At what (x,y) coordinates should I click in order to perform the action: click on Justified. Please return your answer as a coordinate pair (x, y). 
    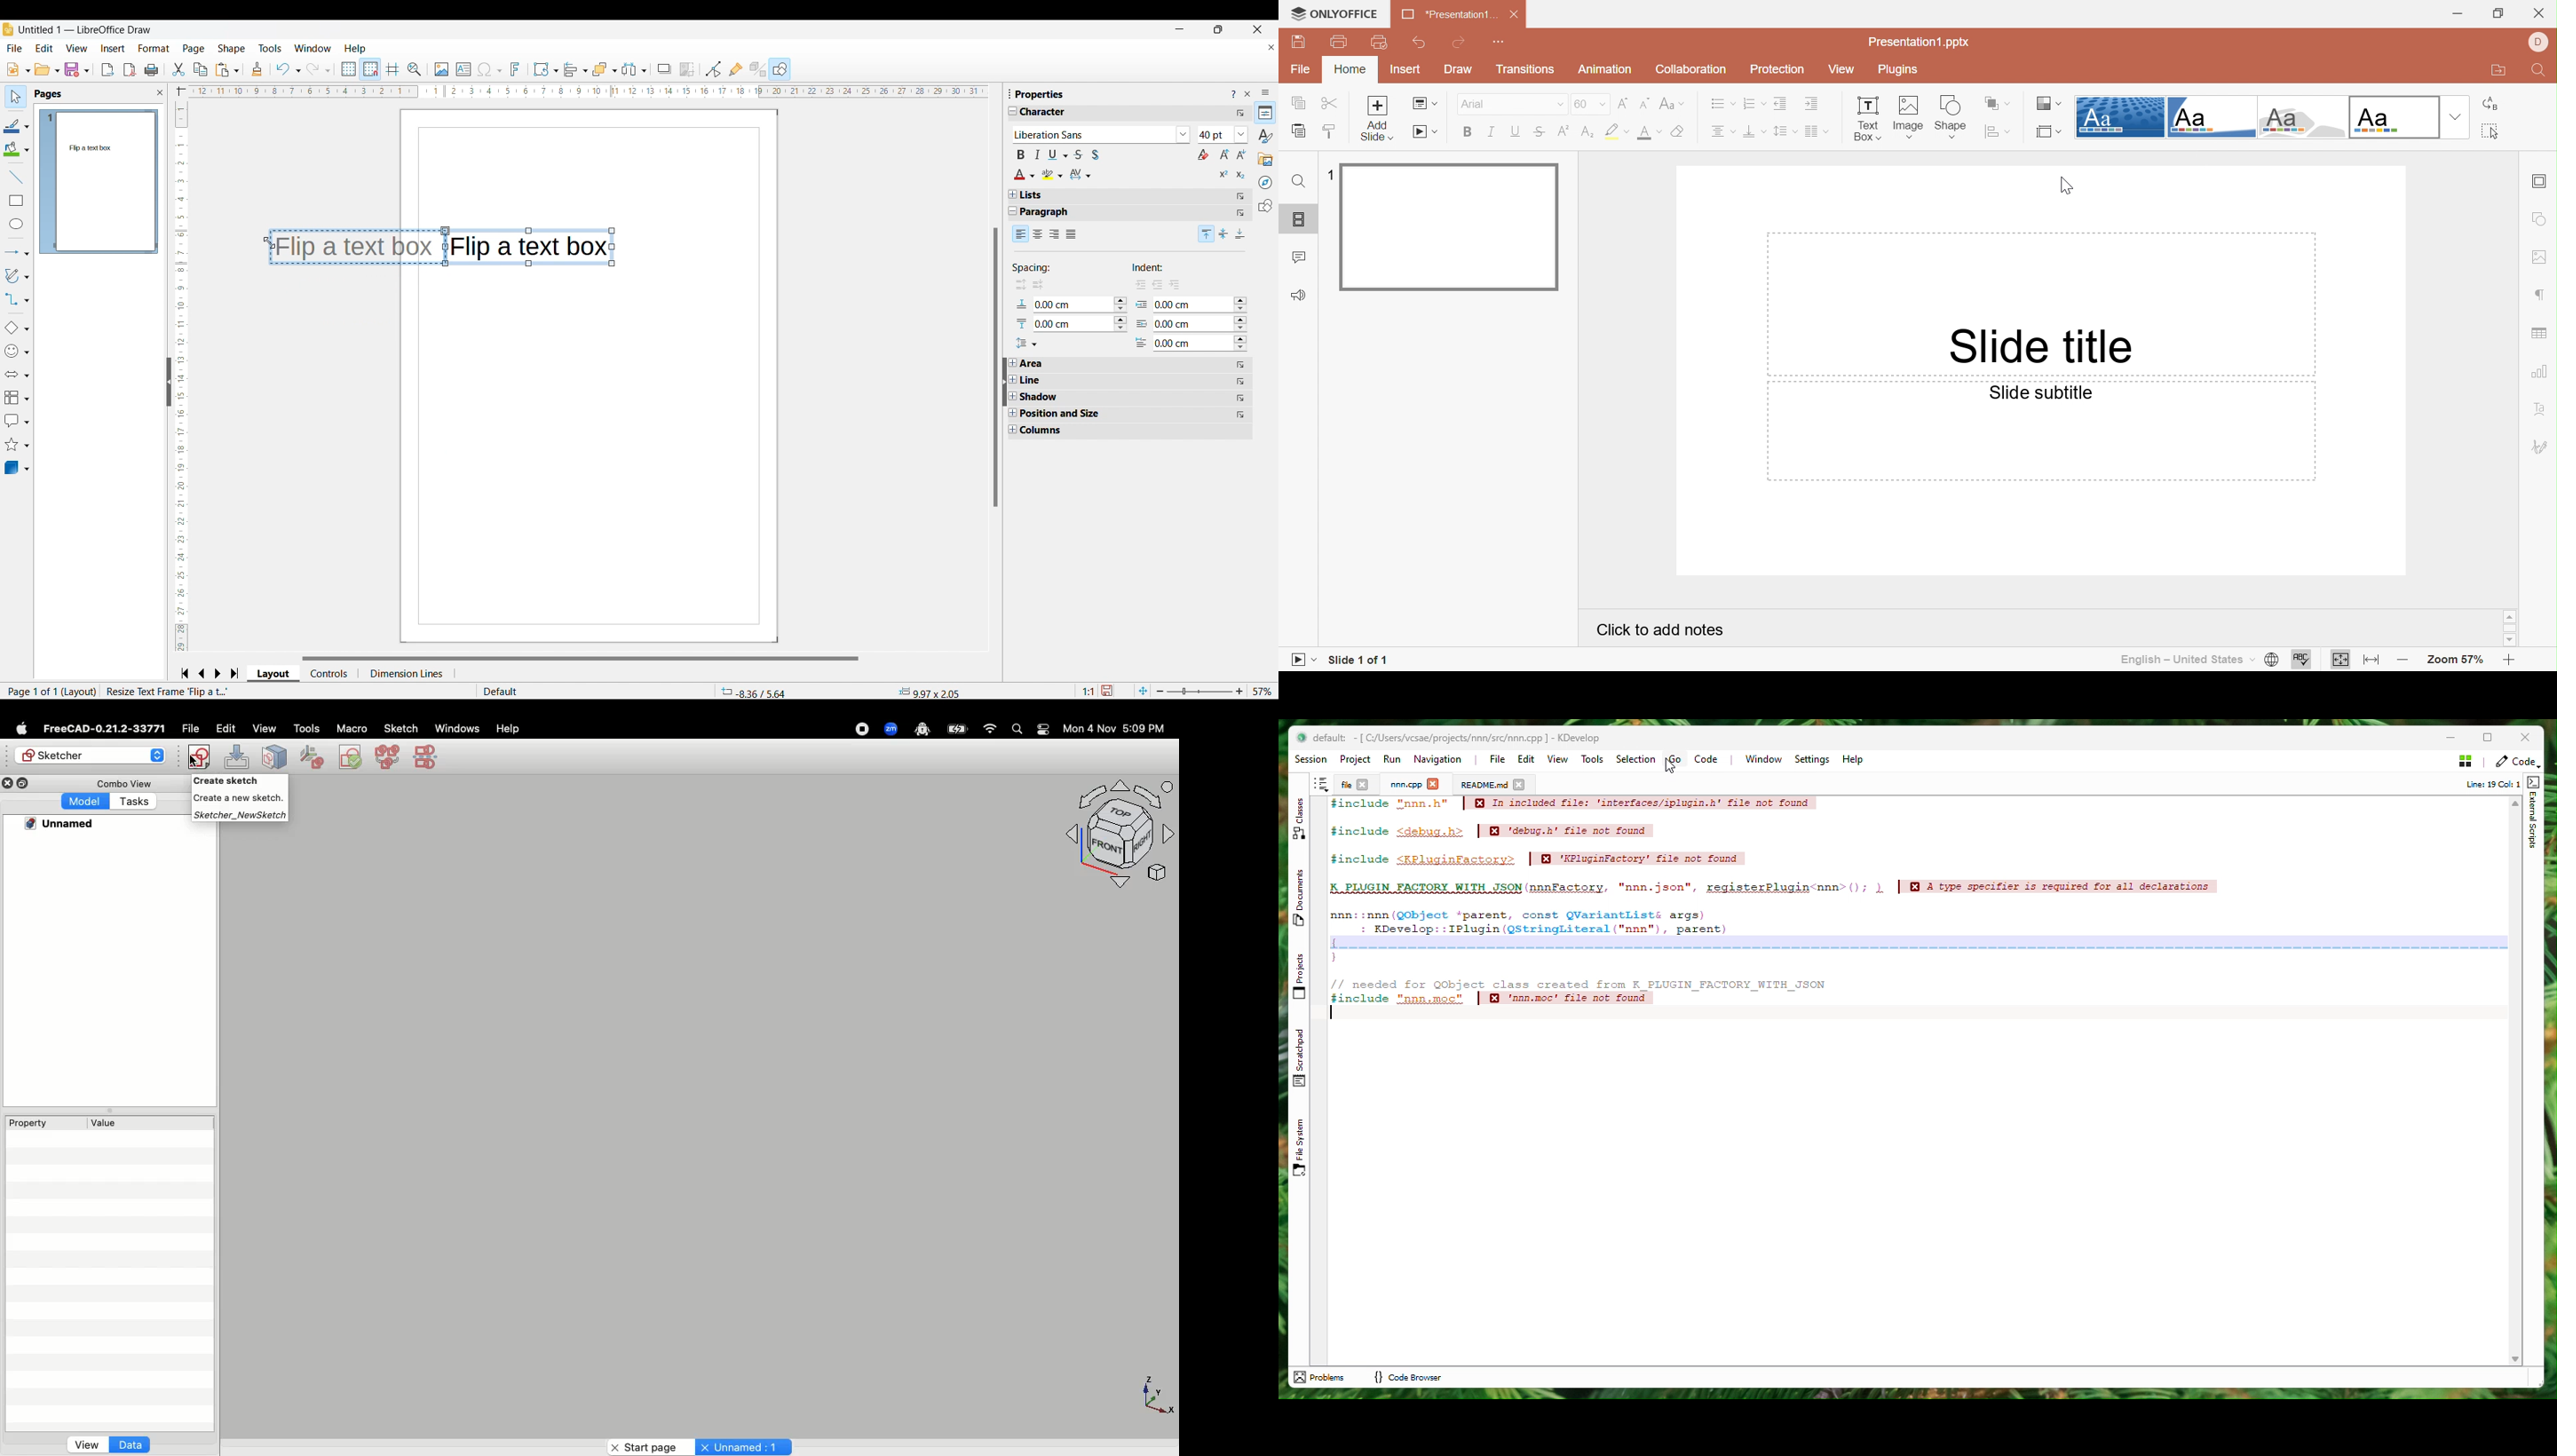
    Looking at the image, I should click on (1815, 133).